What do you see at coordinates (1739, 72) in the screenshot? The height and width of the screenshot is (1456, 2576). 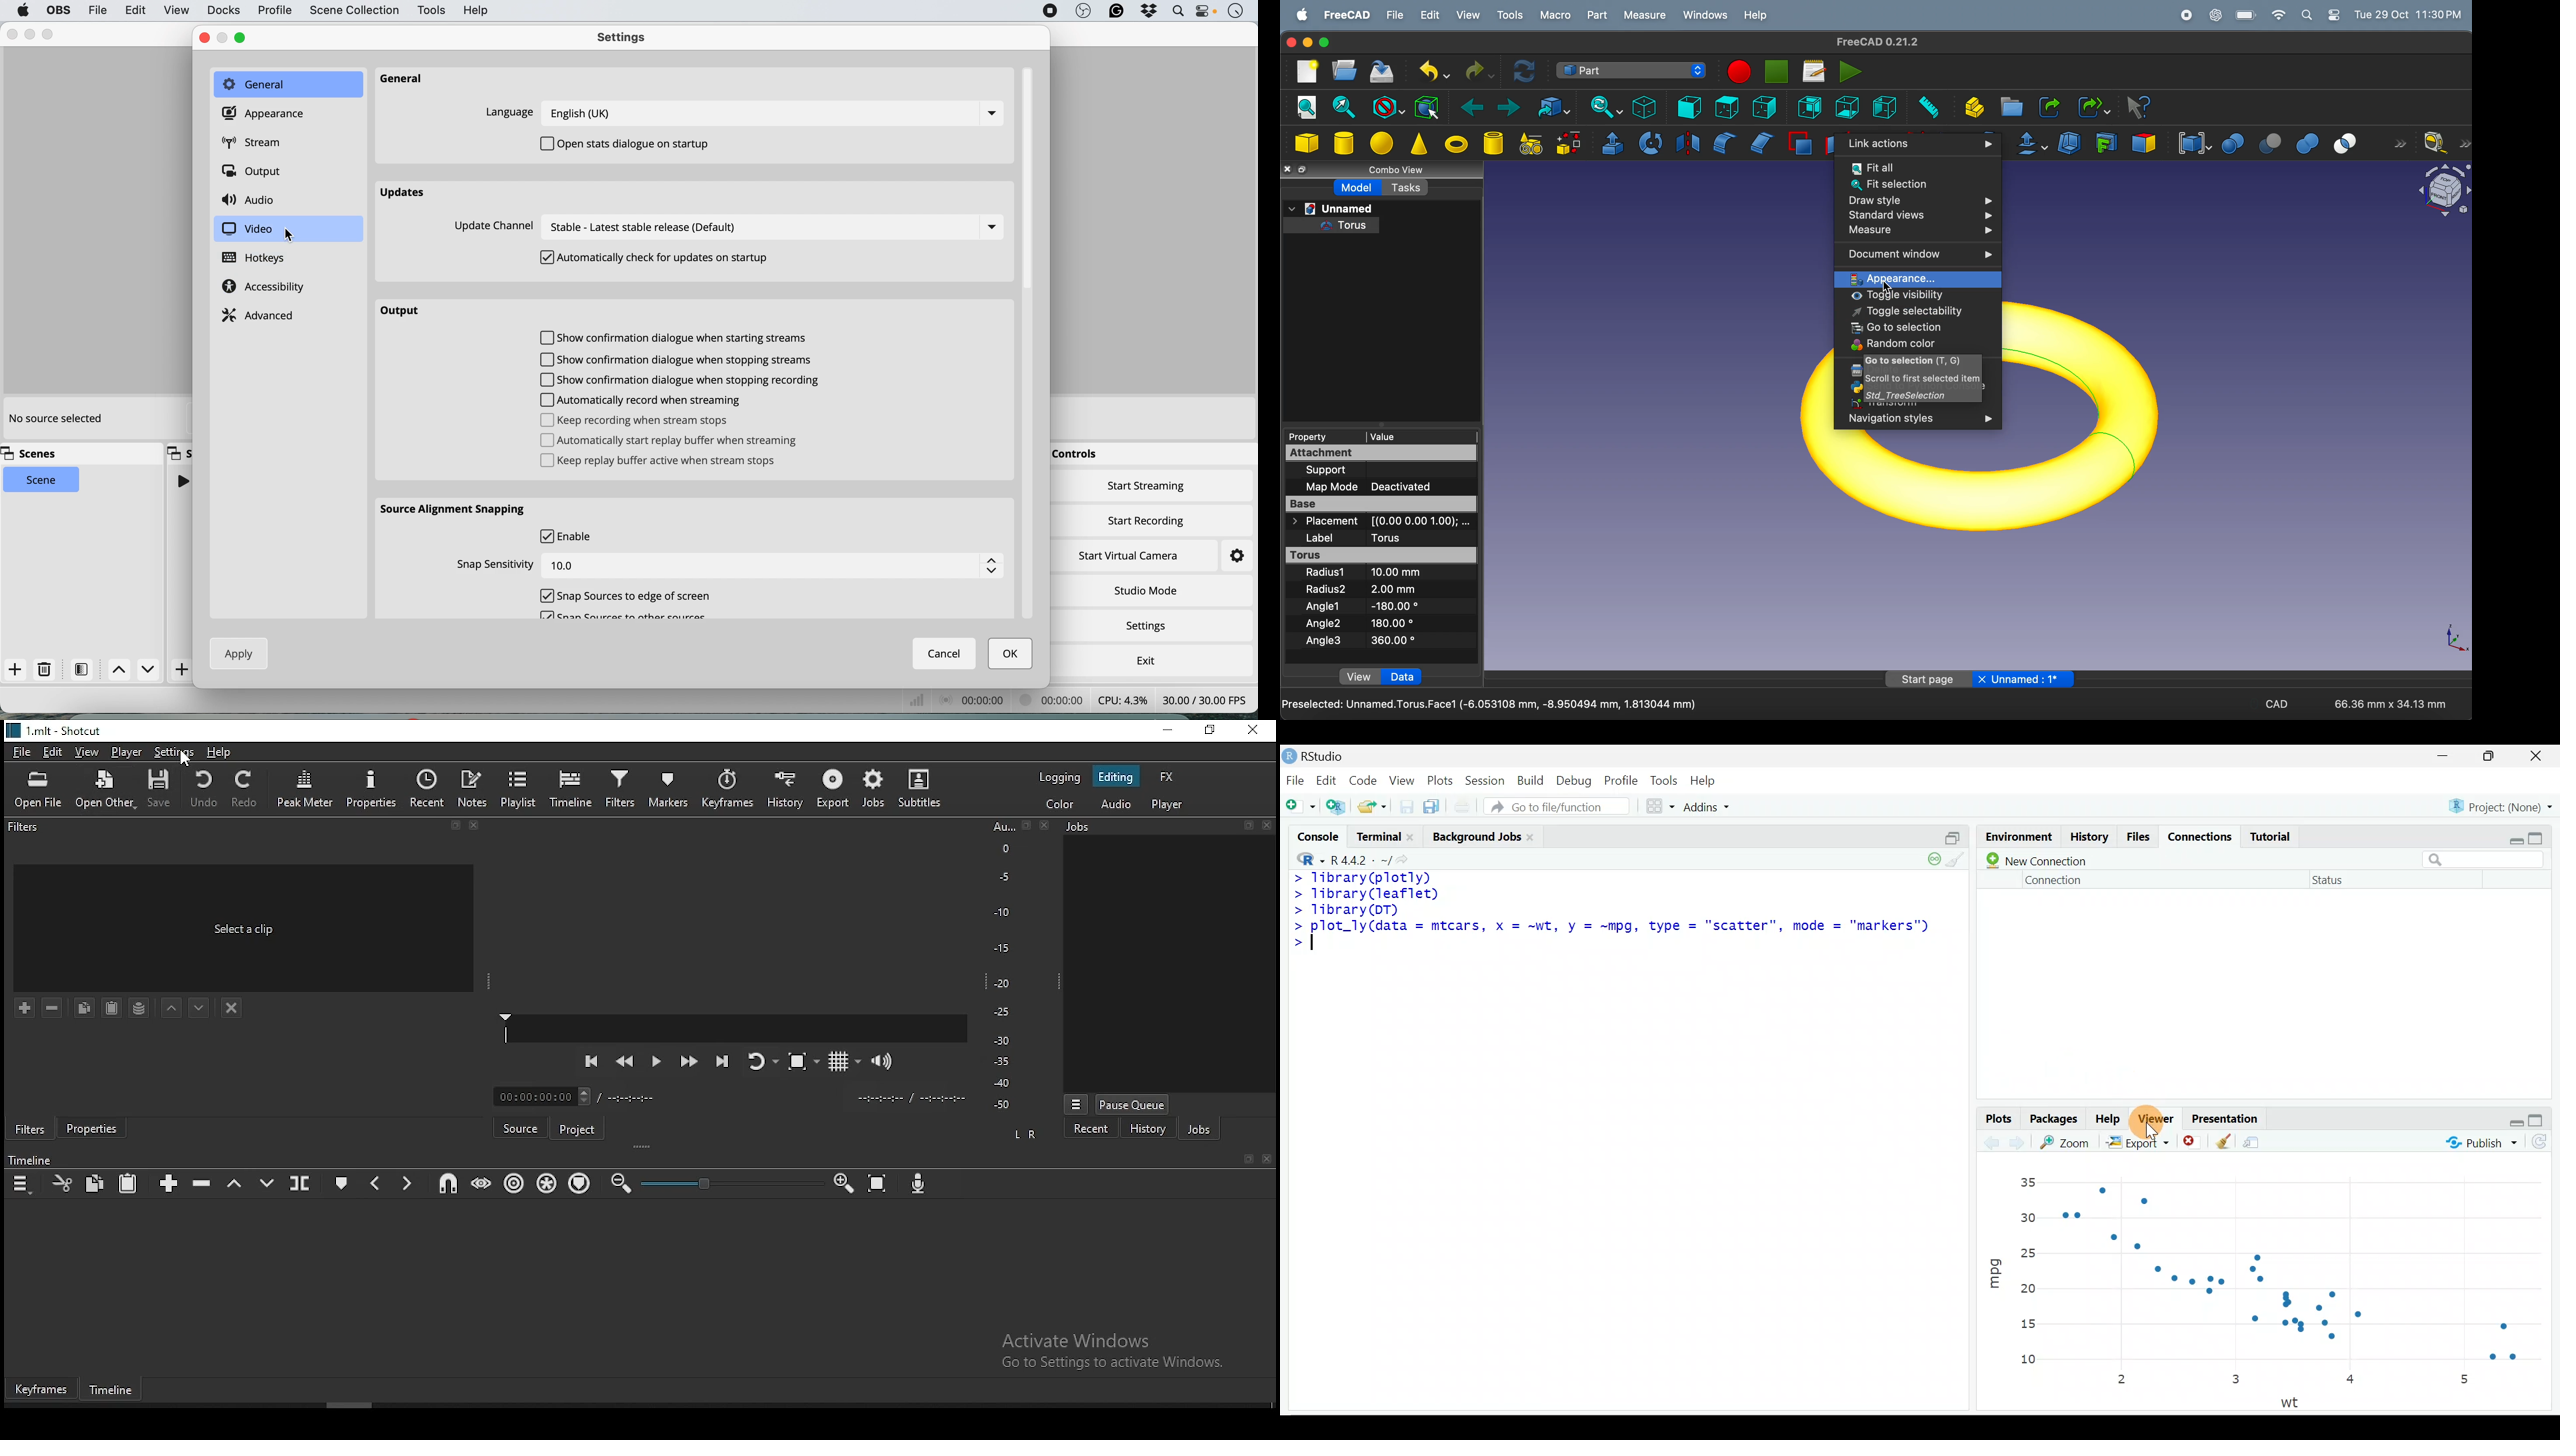 I see `marco recording` at bounding box center [1739, 72].